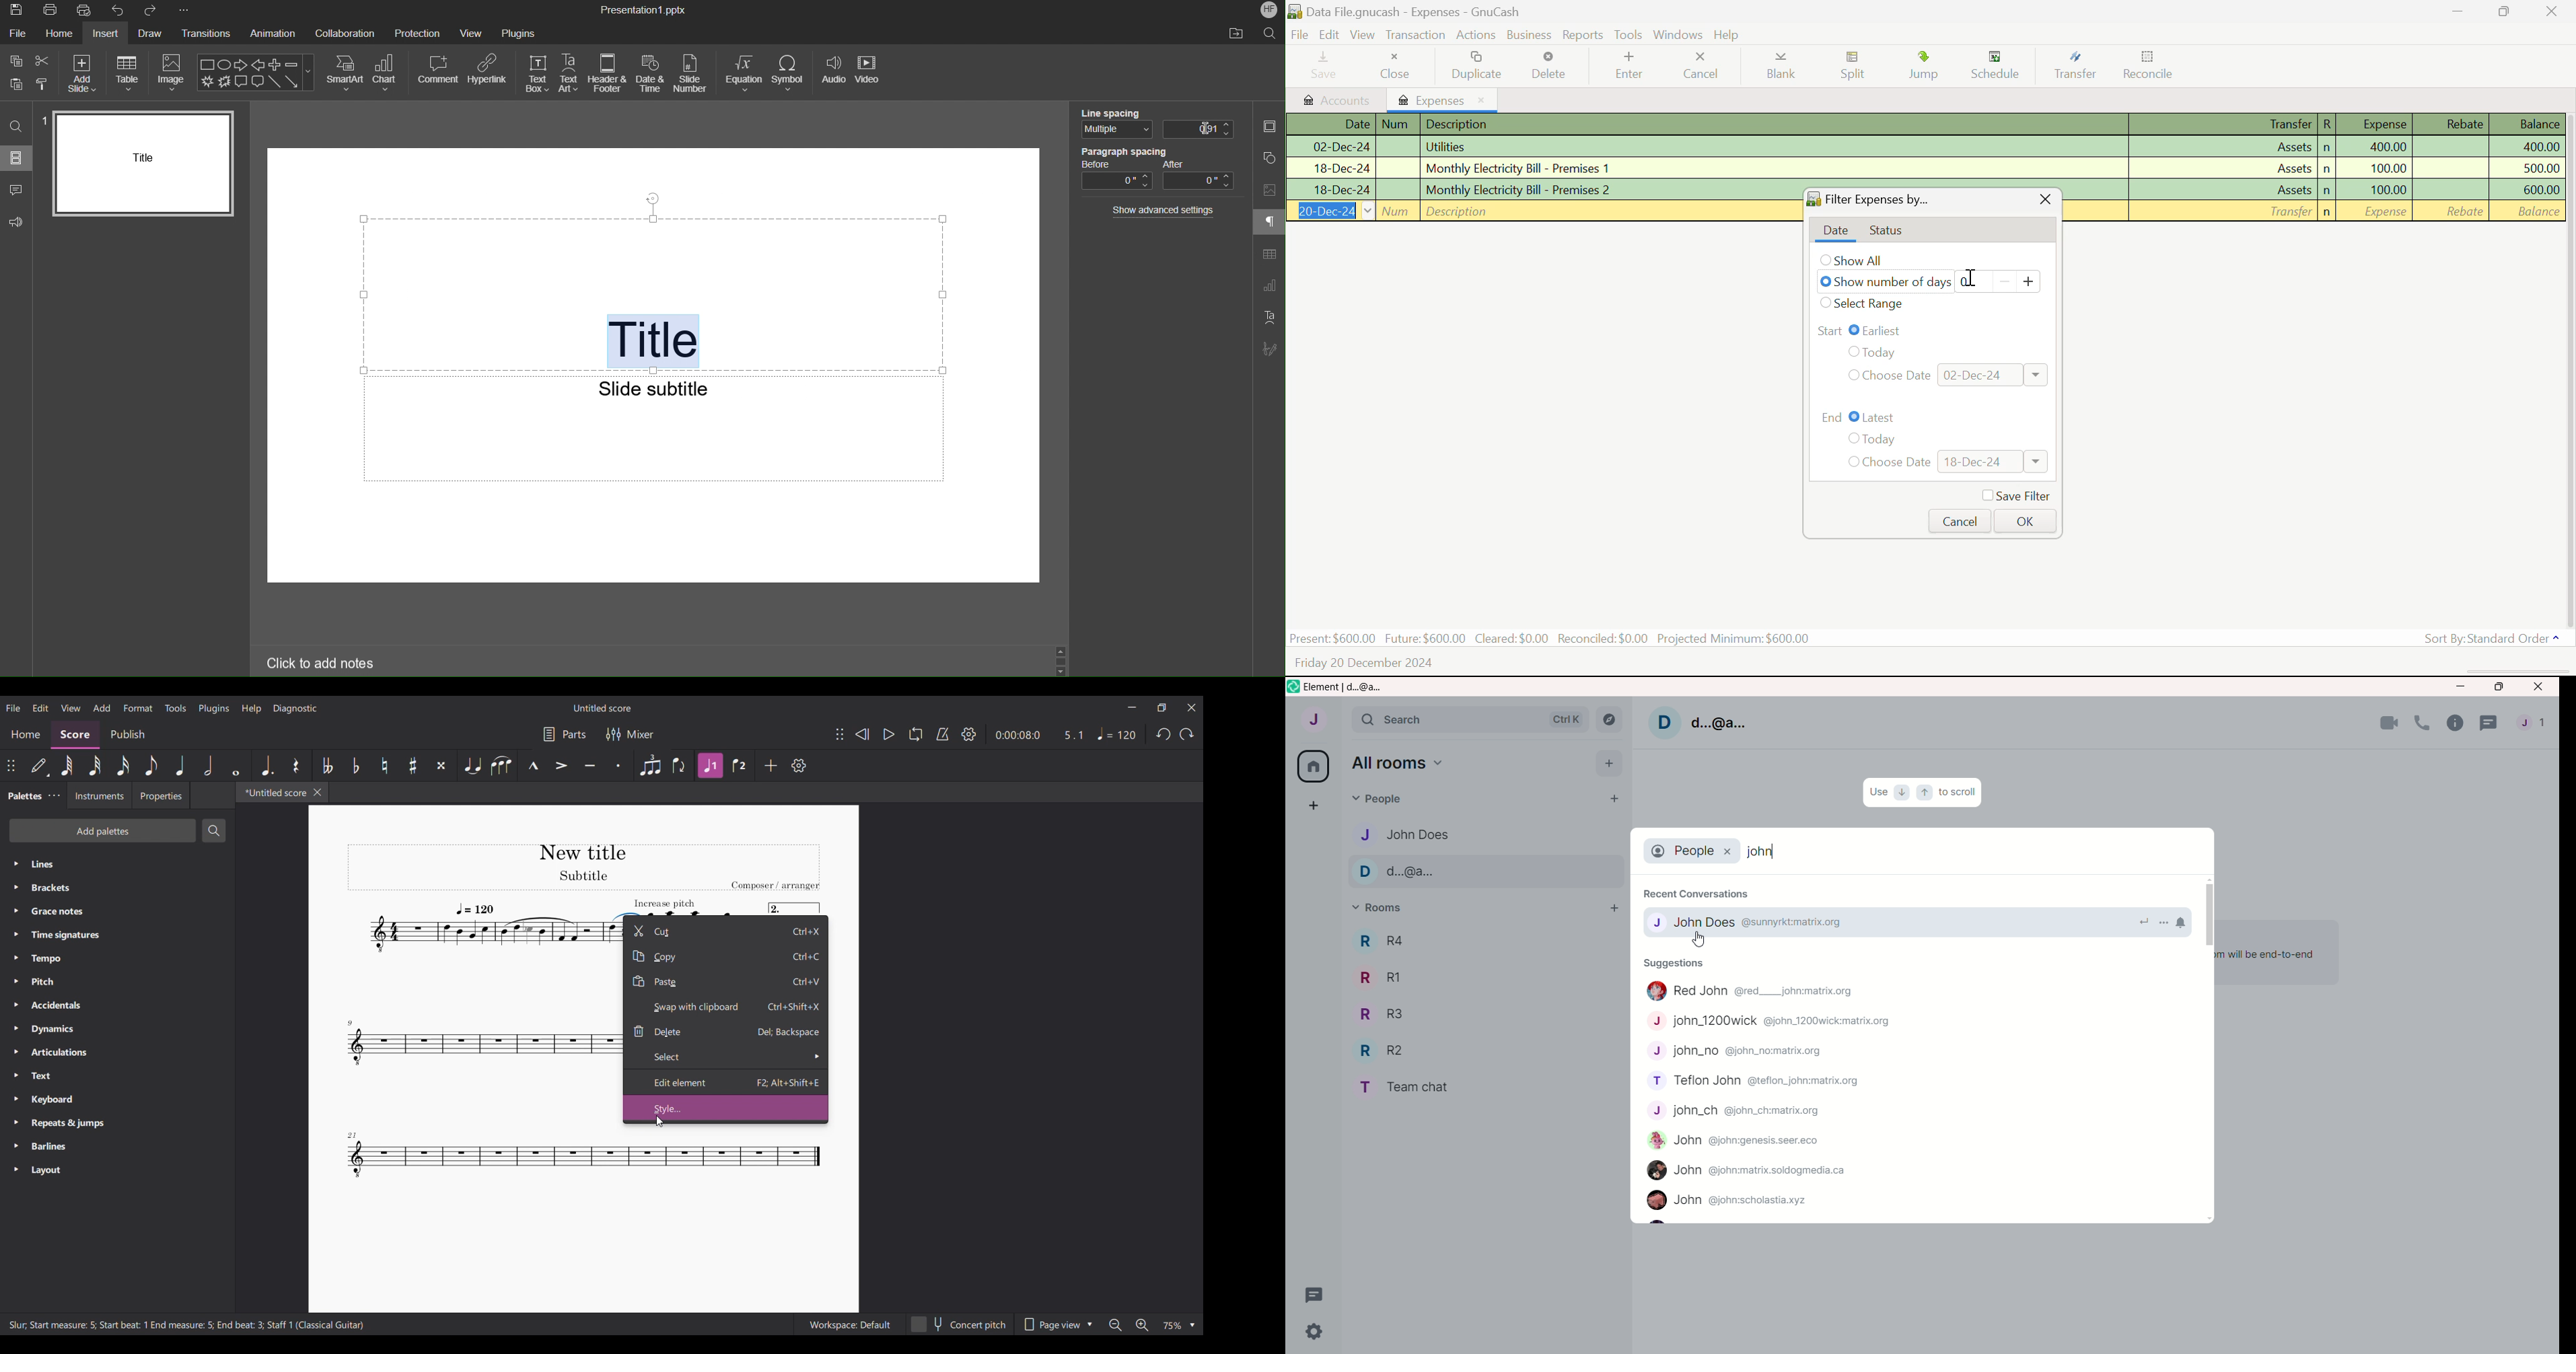  What do you see at coordinates (1835, 232) in the screenshot?
I see `Date tab open` at bounding box center [1835, 232].